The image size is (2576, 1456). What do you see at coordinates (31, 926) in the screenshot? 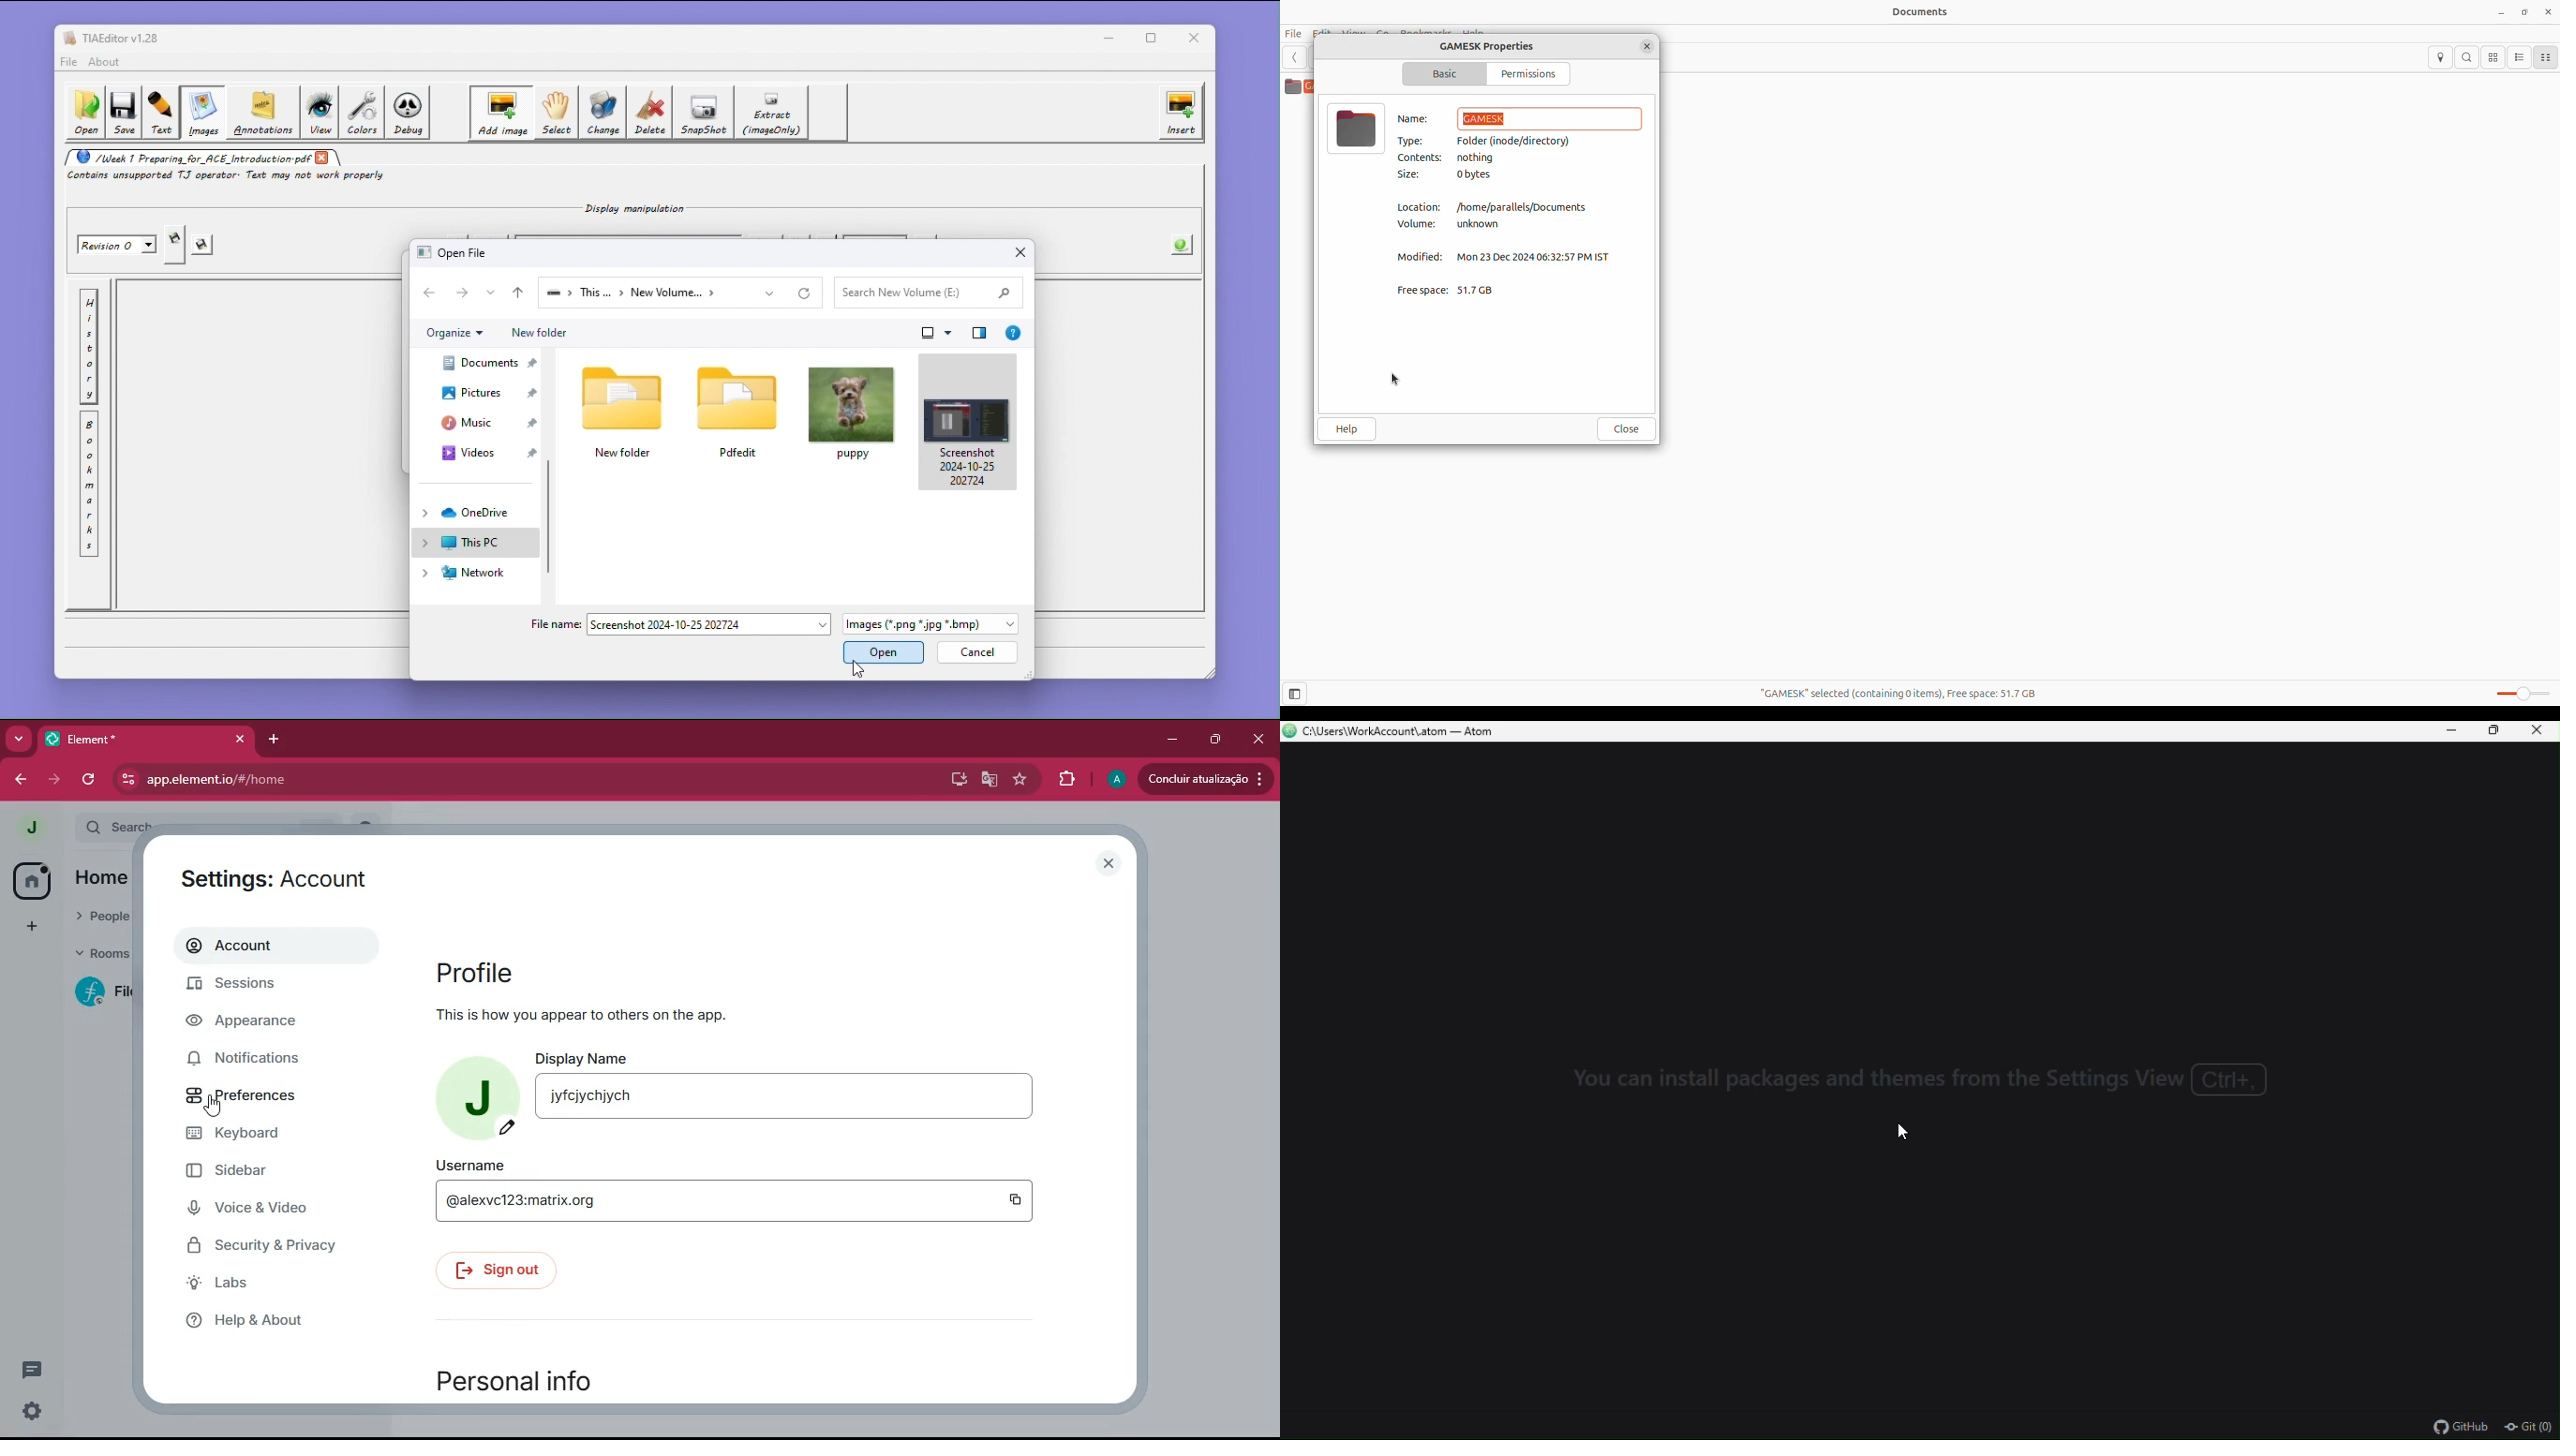
I see `add` at bounding box center [31, 926].